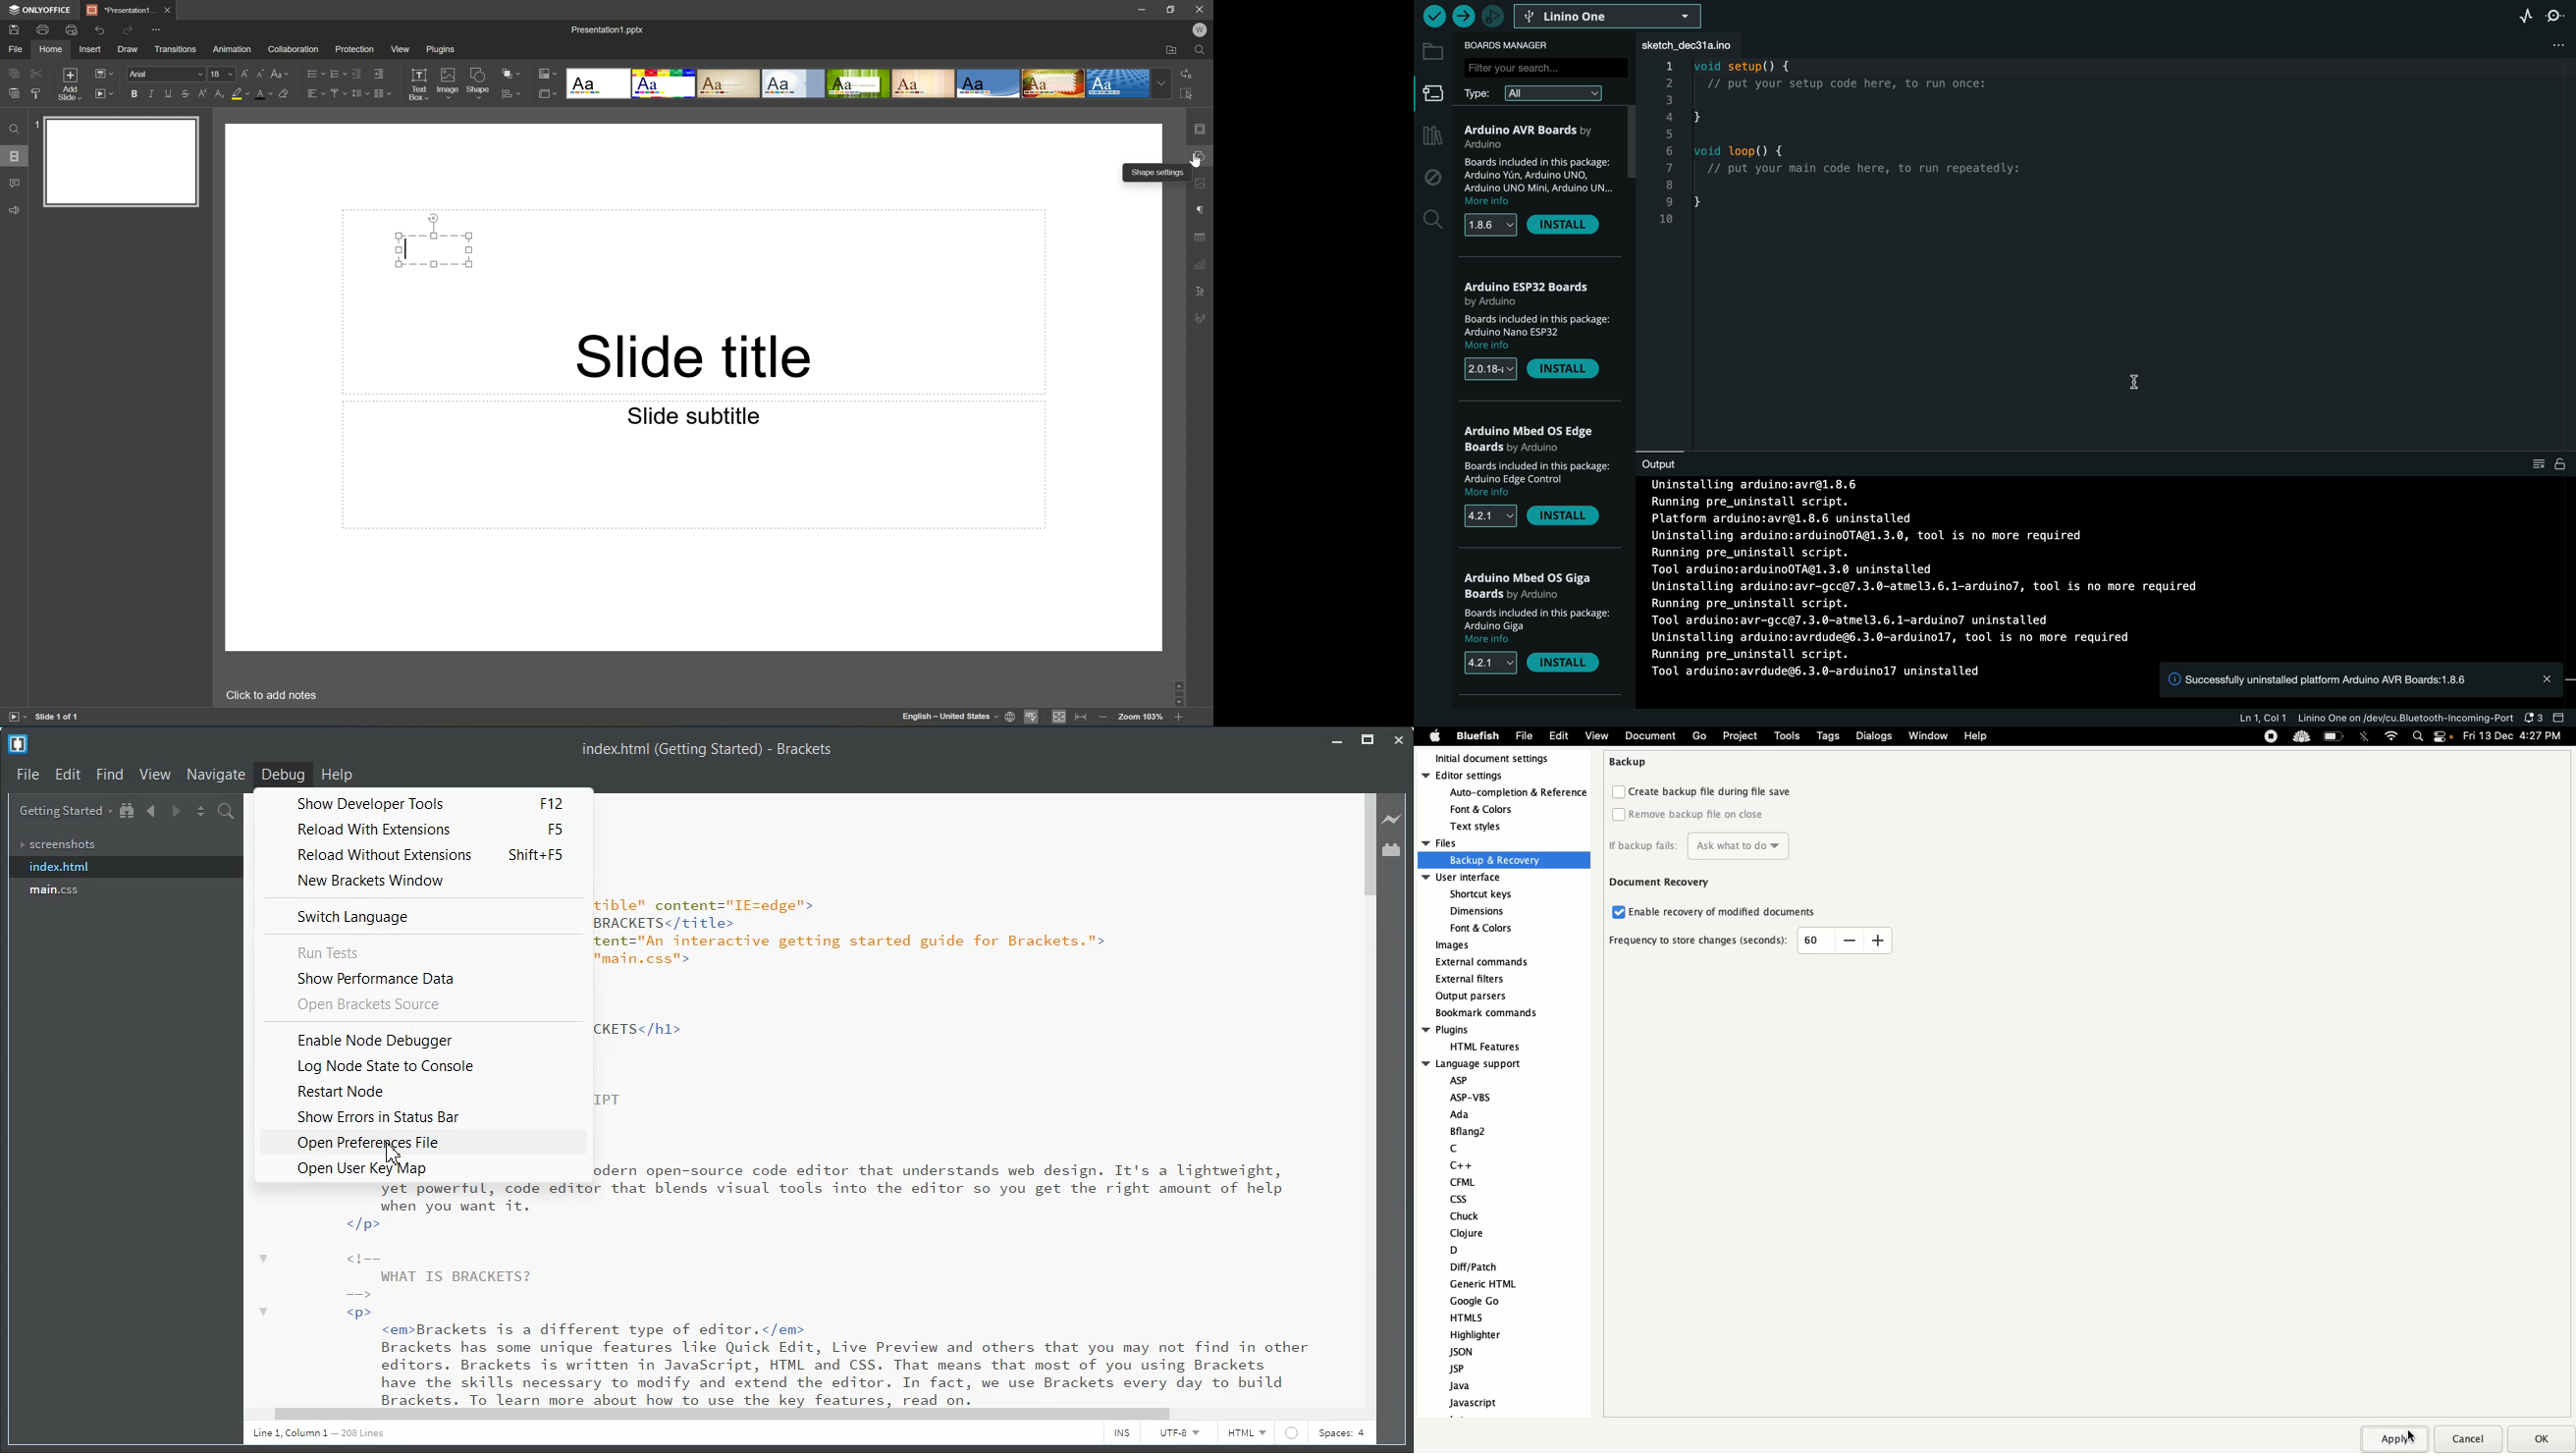  I want to click on Text Box, so click(434, 250).